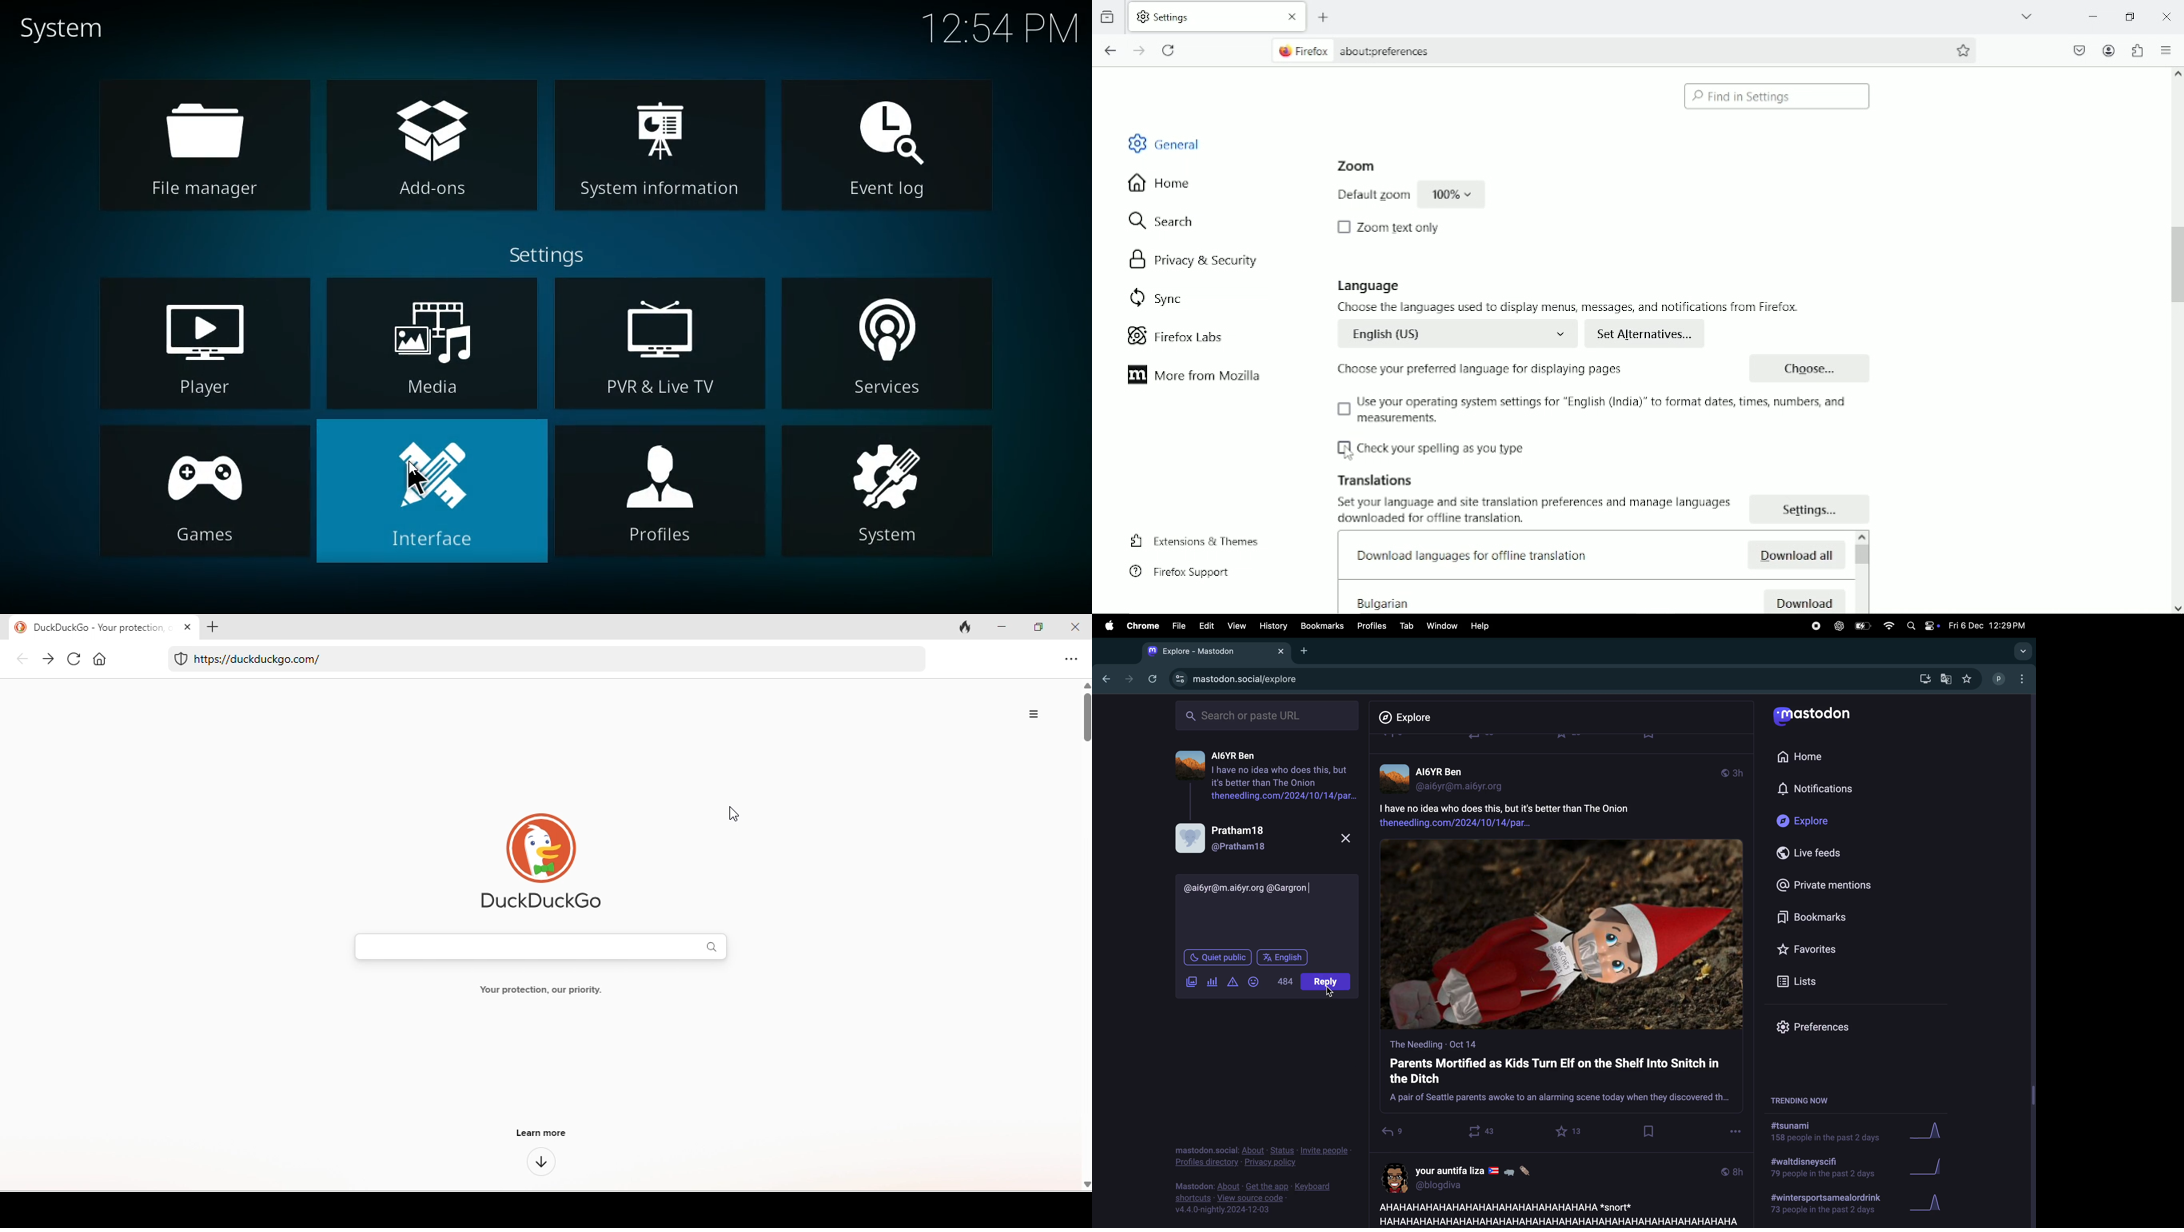 This screenshot has height=1232, width=2184. I want to click on image, so click(1562, 935).